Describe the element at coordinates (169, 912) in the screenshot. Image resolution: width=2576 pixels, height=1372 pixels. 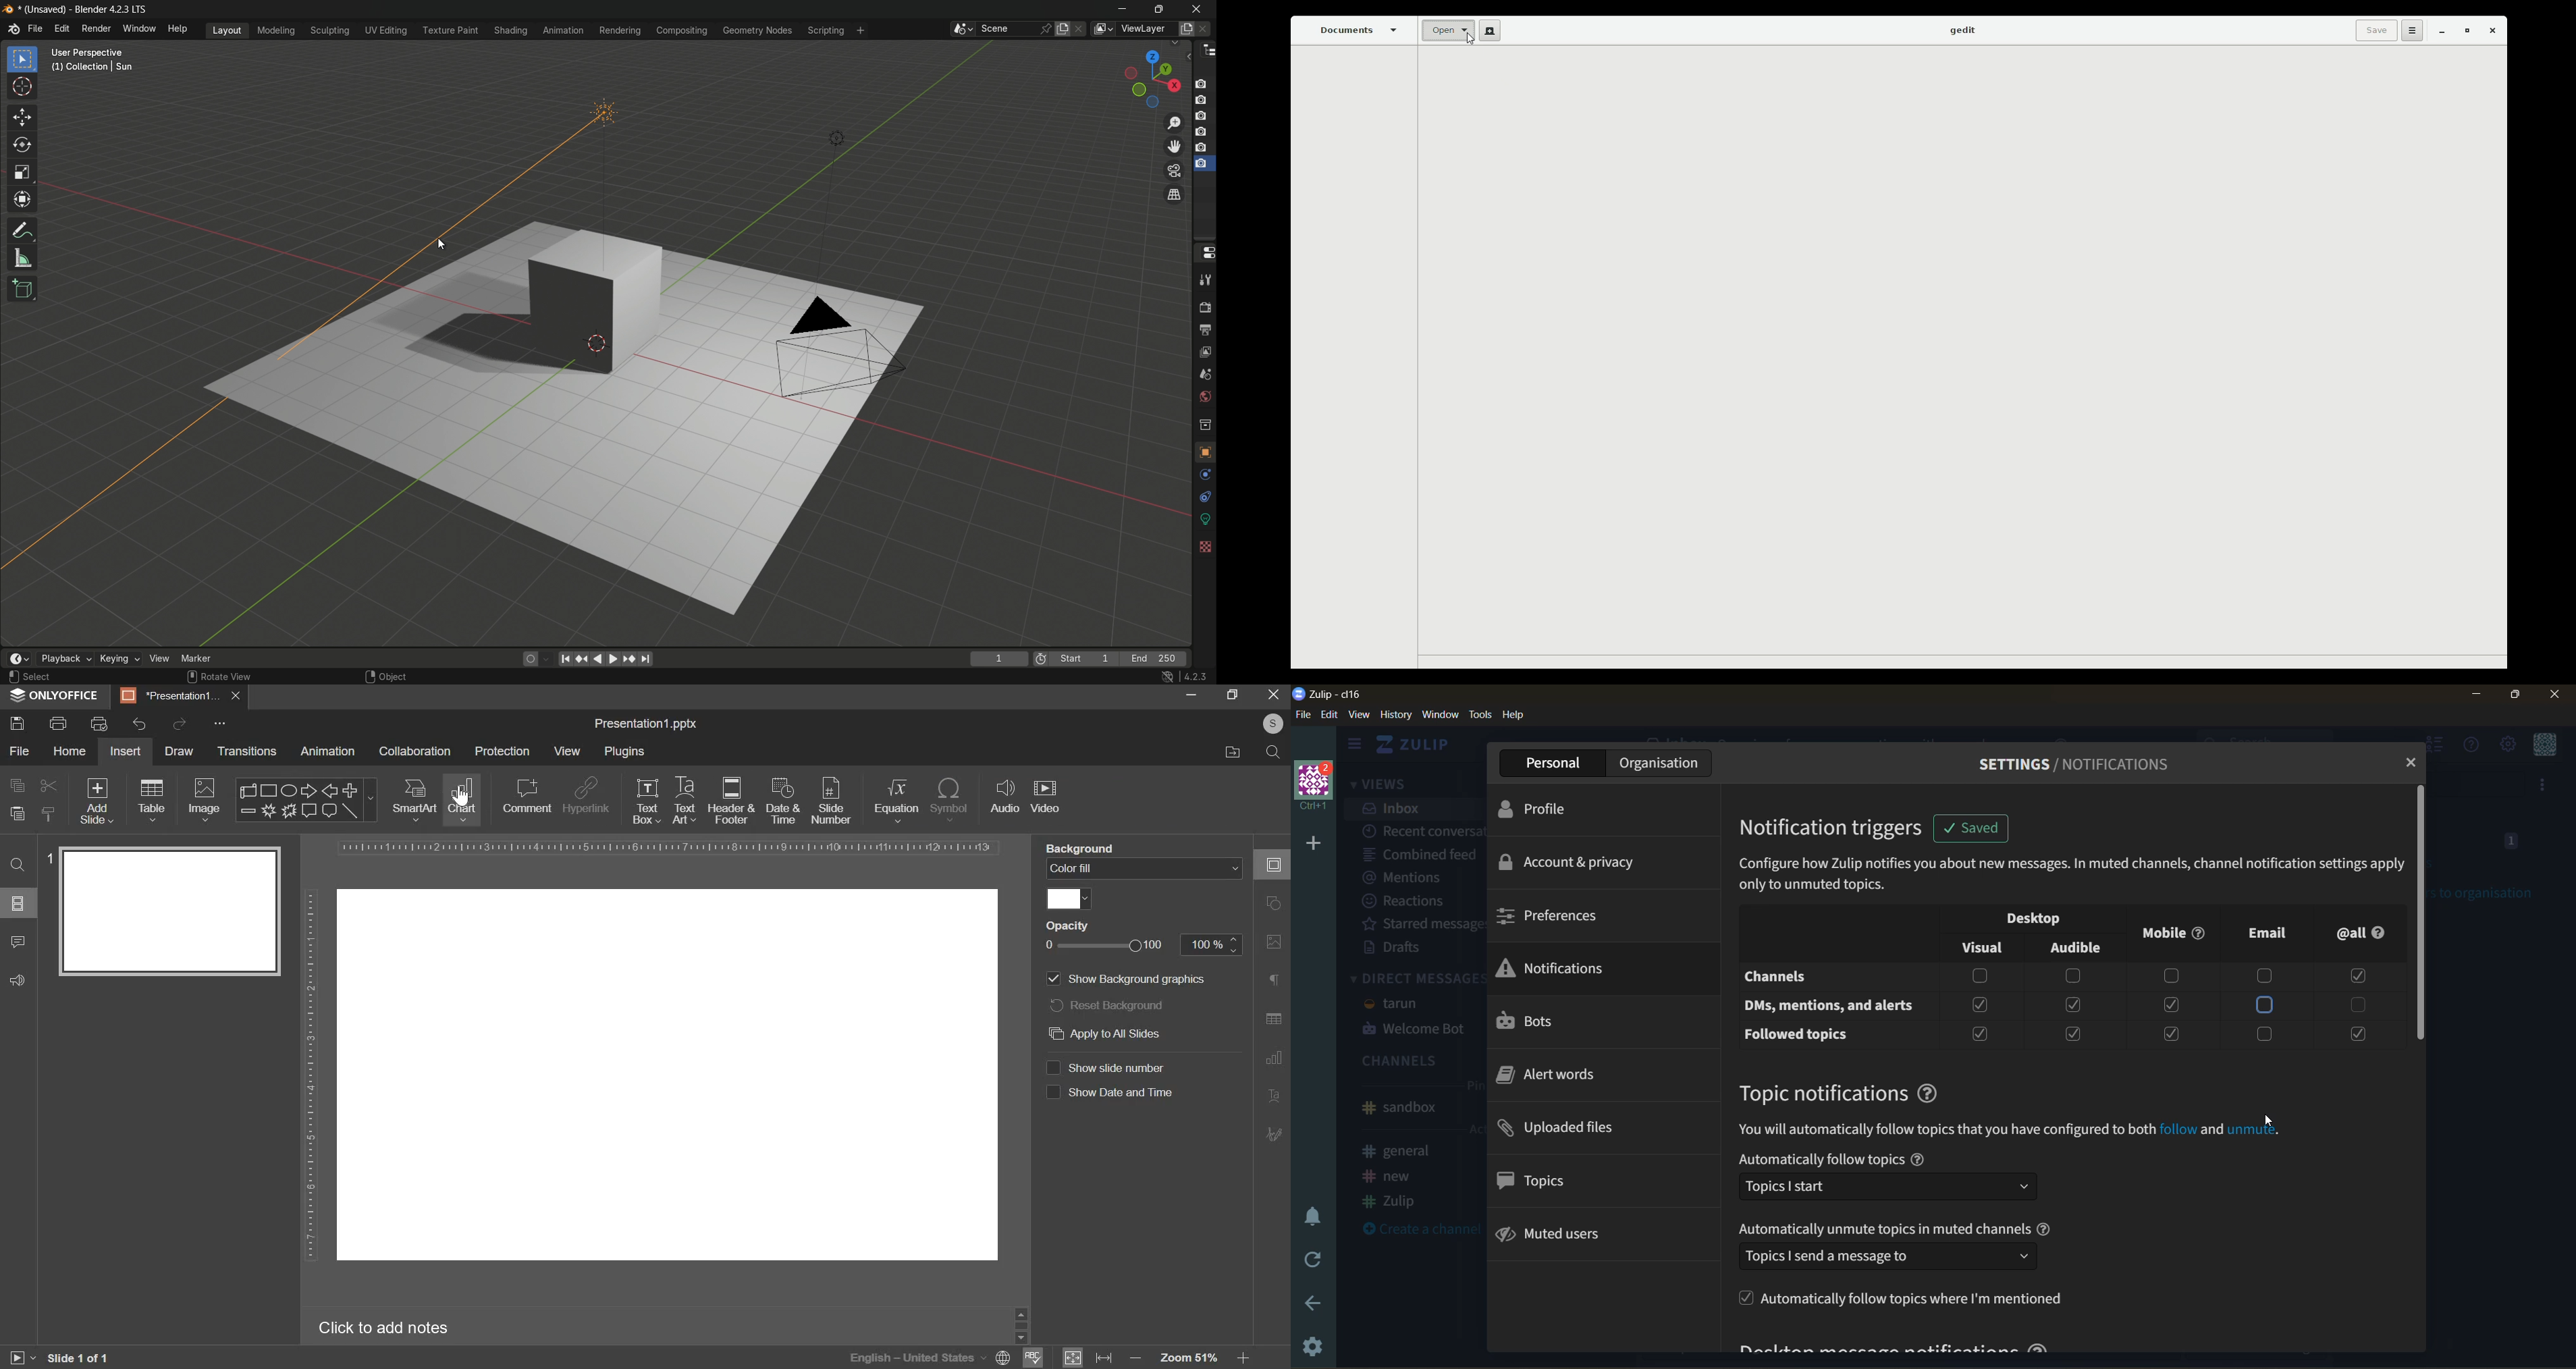
I see `slide preview` at that location.